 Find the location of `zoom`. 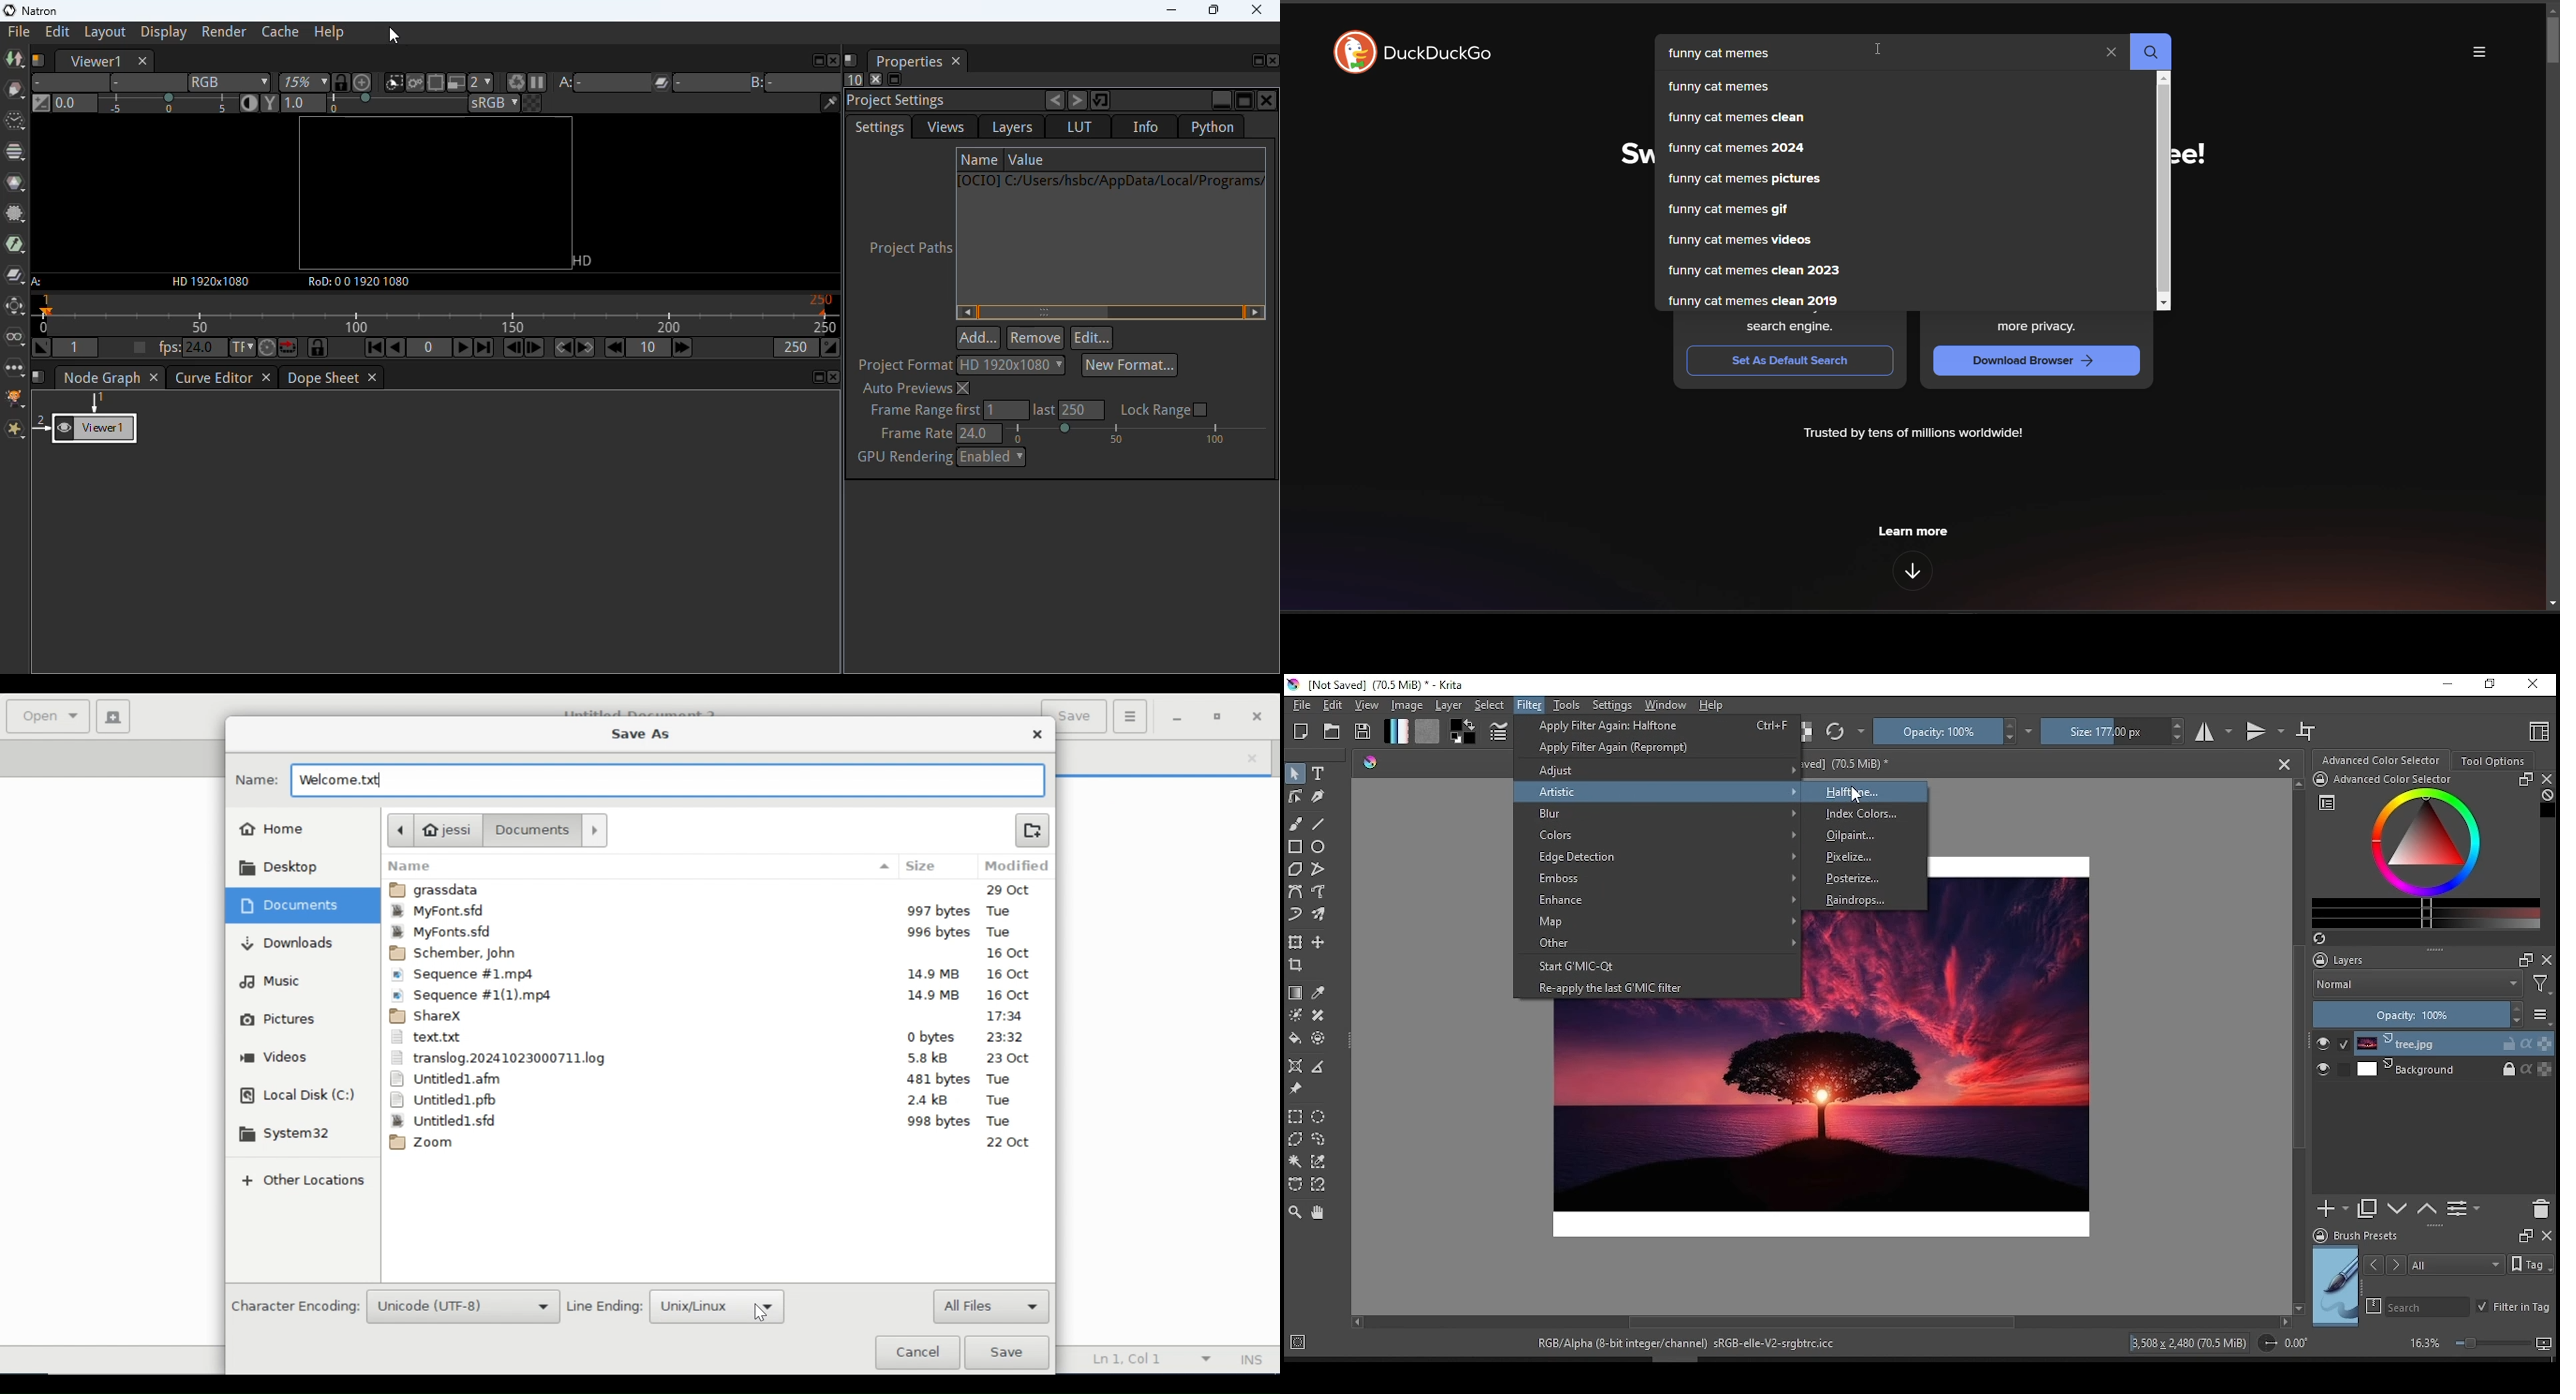

zoom is located at coordinates (2480, 1345).